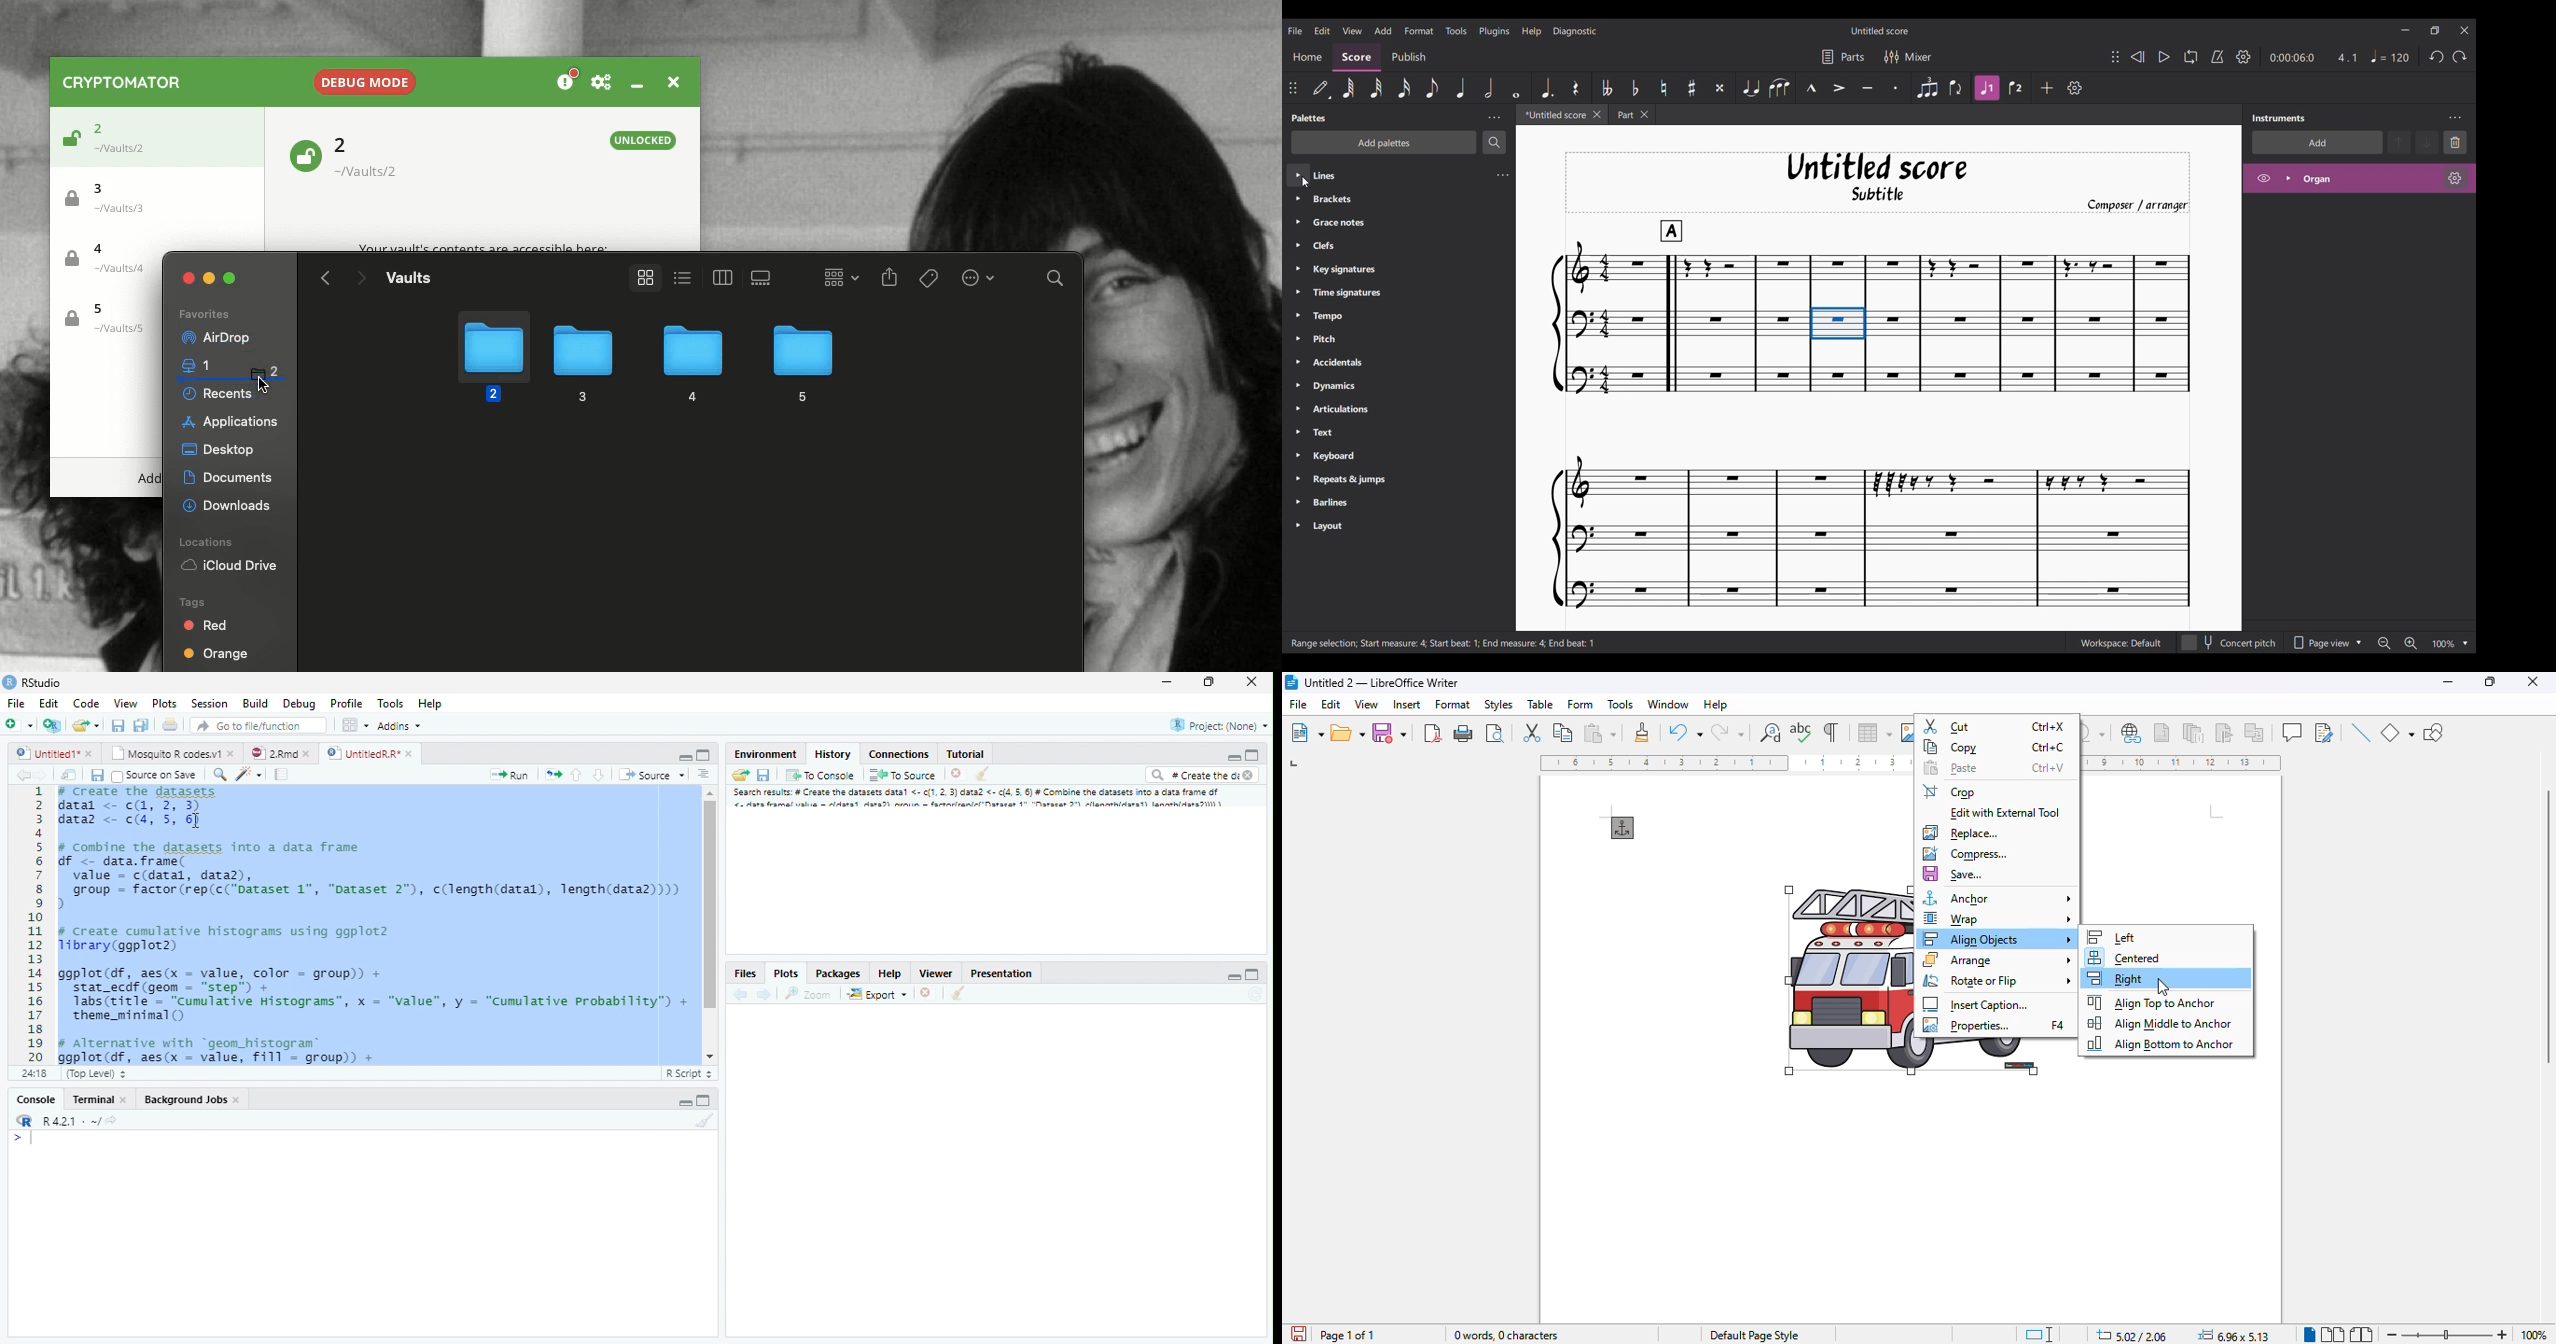 The height and width of the screenshot is (1344, 2576). What do you see at coordinates (2444, 644) in the screenshot?
I see `Current zoom factor` at bounding box center [2444, 644].